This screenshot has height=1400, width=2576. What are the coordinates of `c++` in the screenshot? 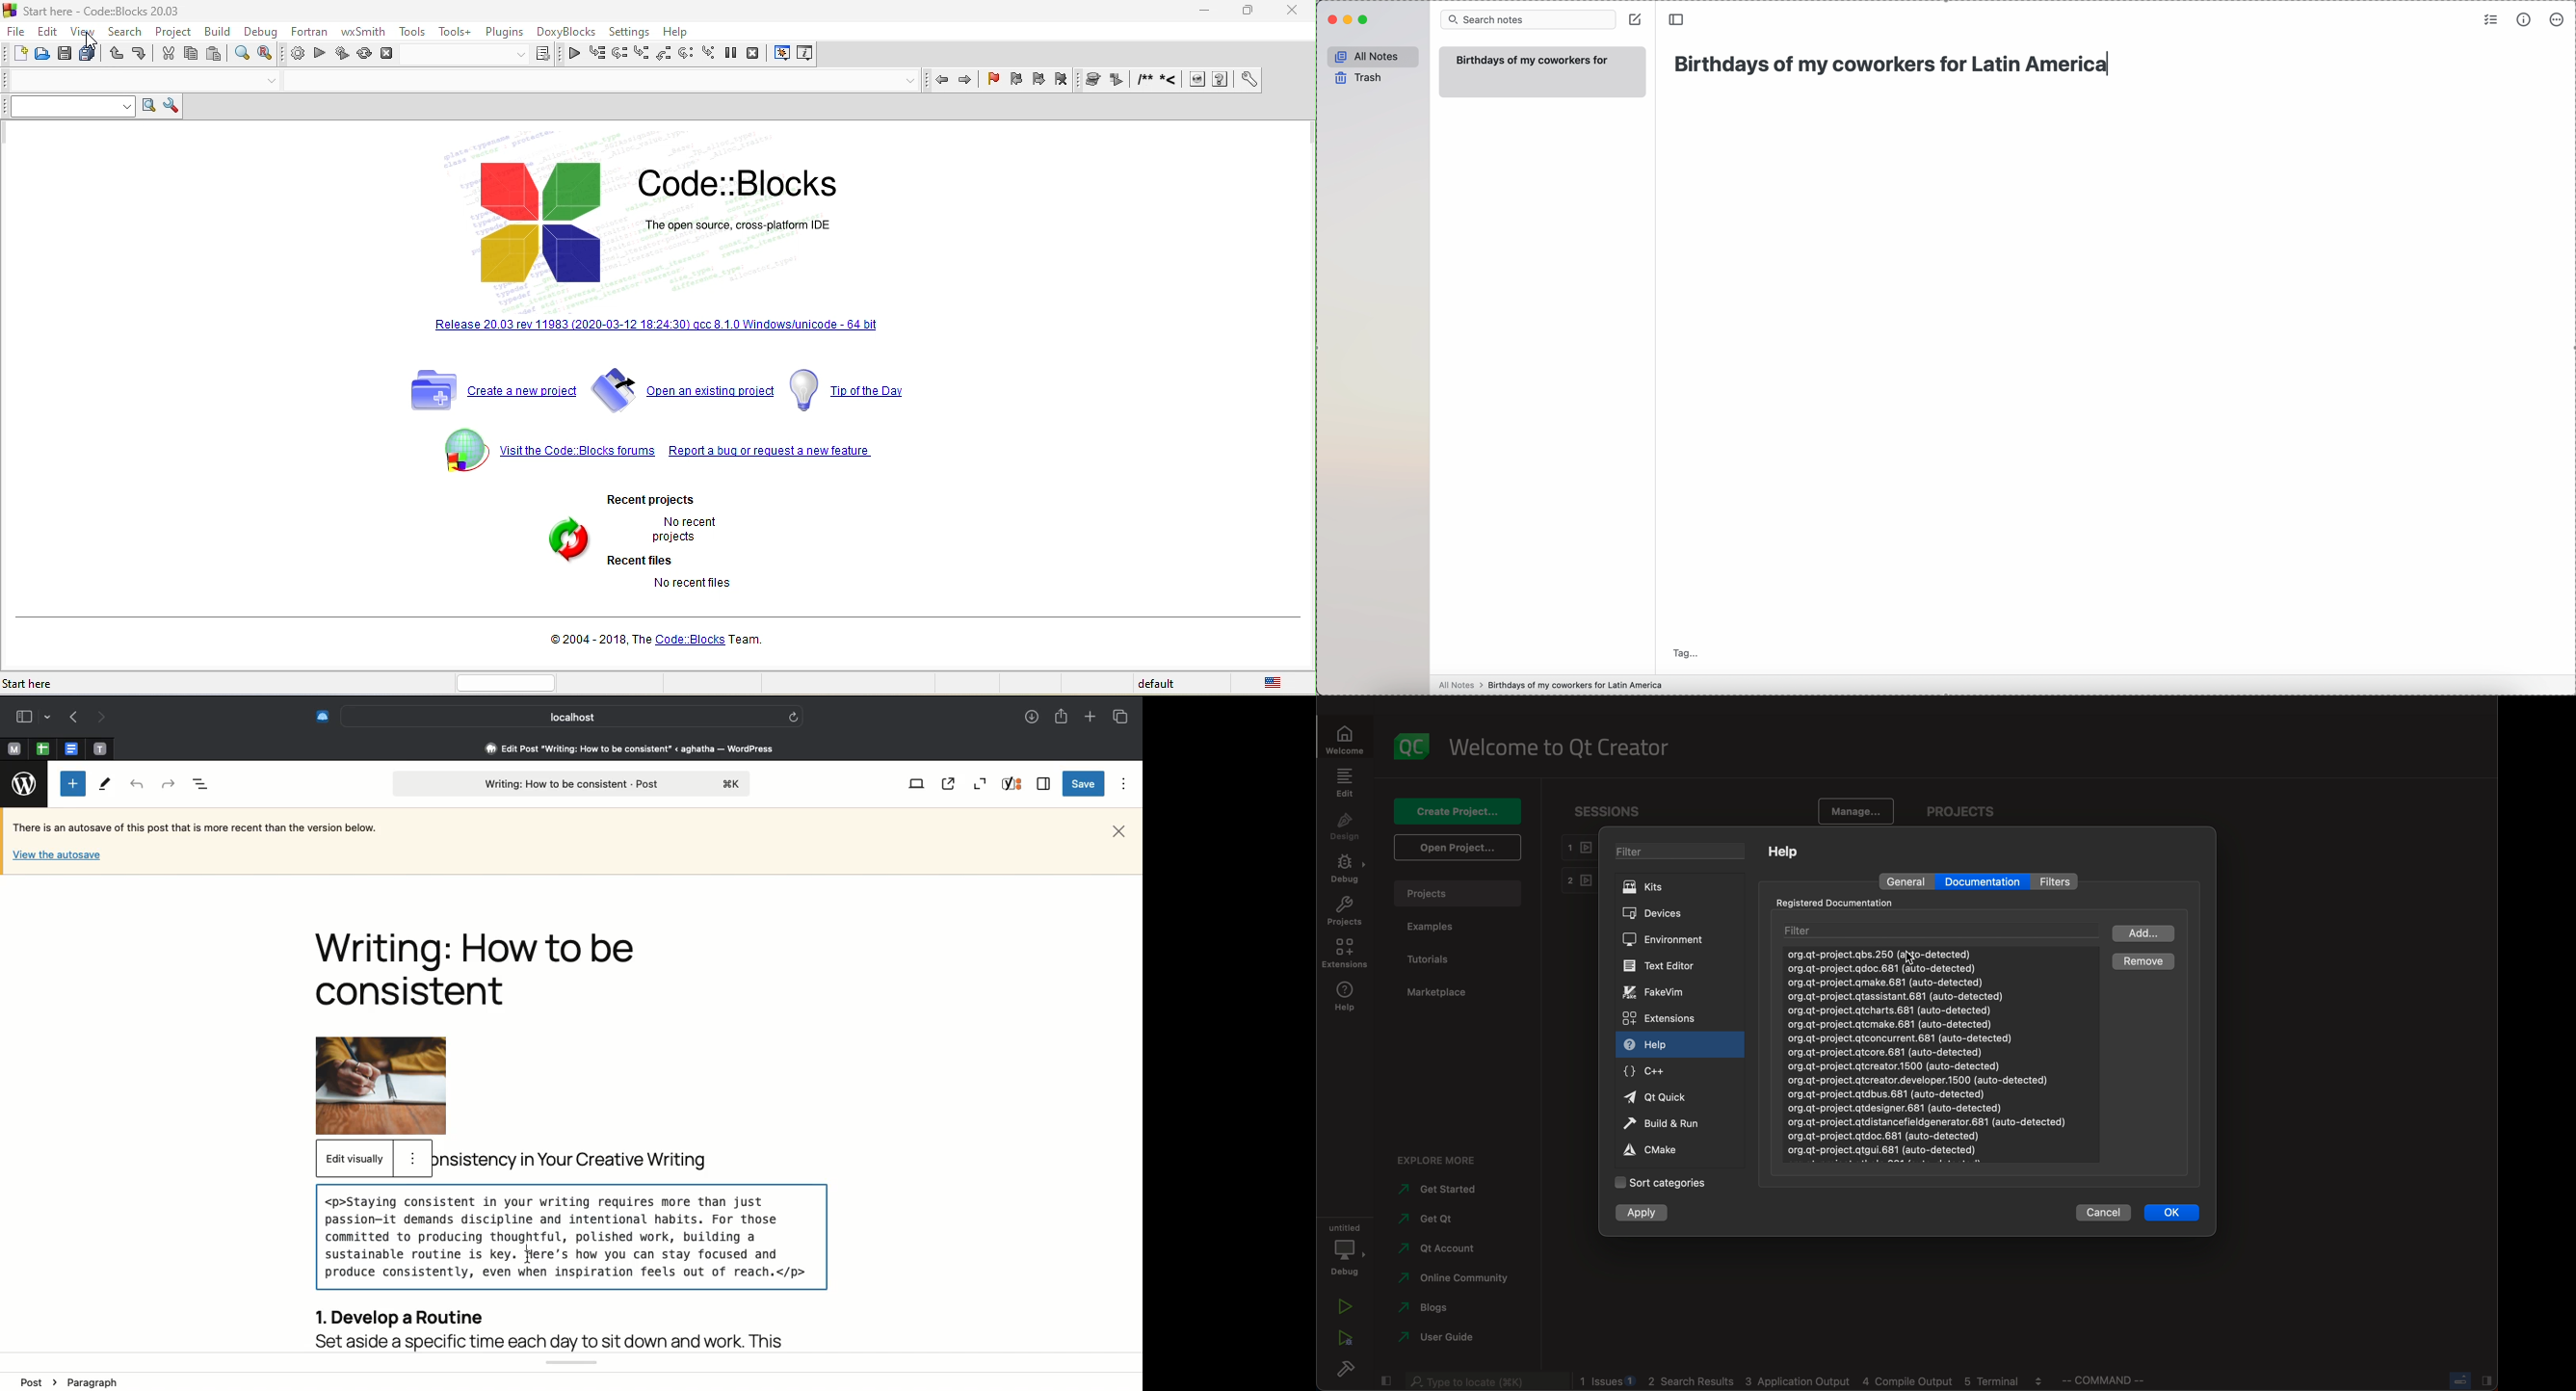 It's located at (1653, 1074).